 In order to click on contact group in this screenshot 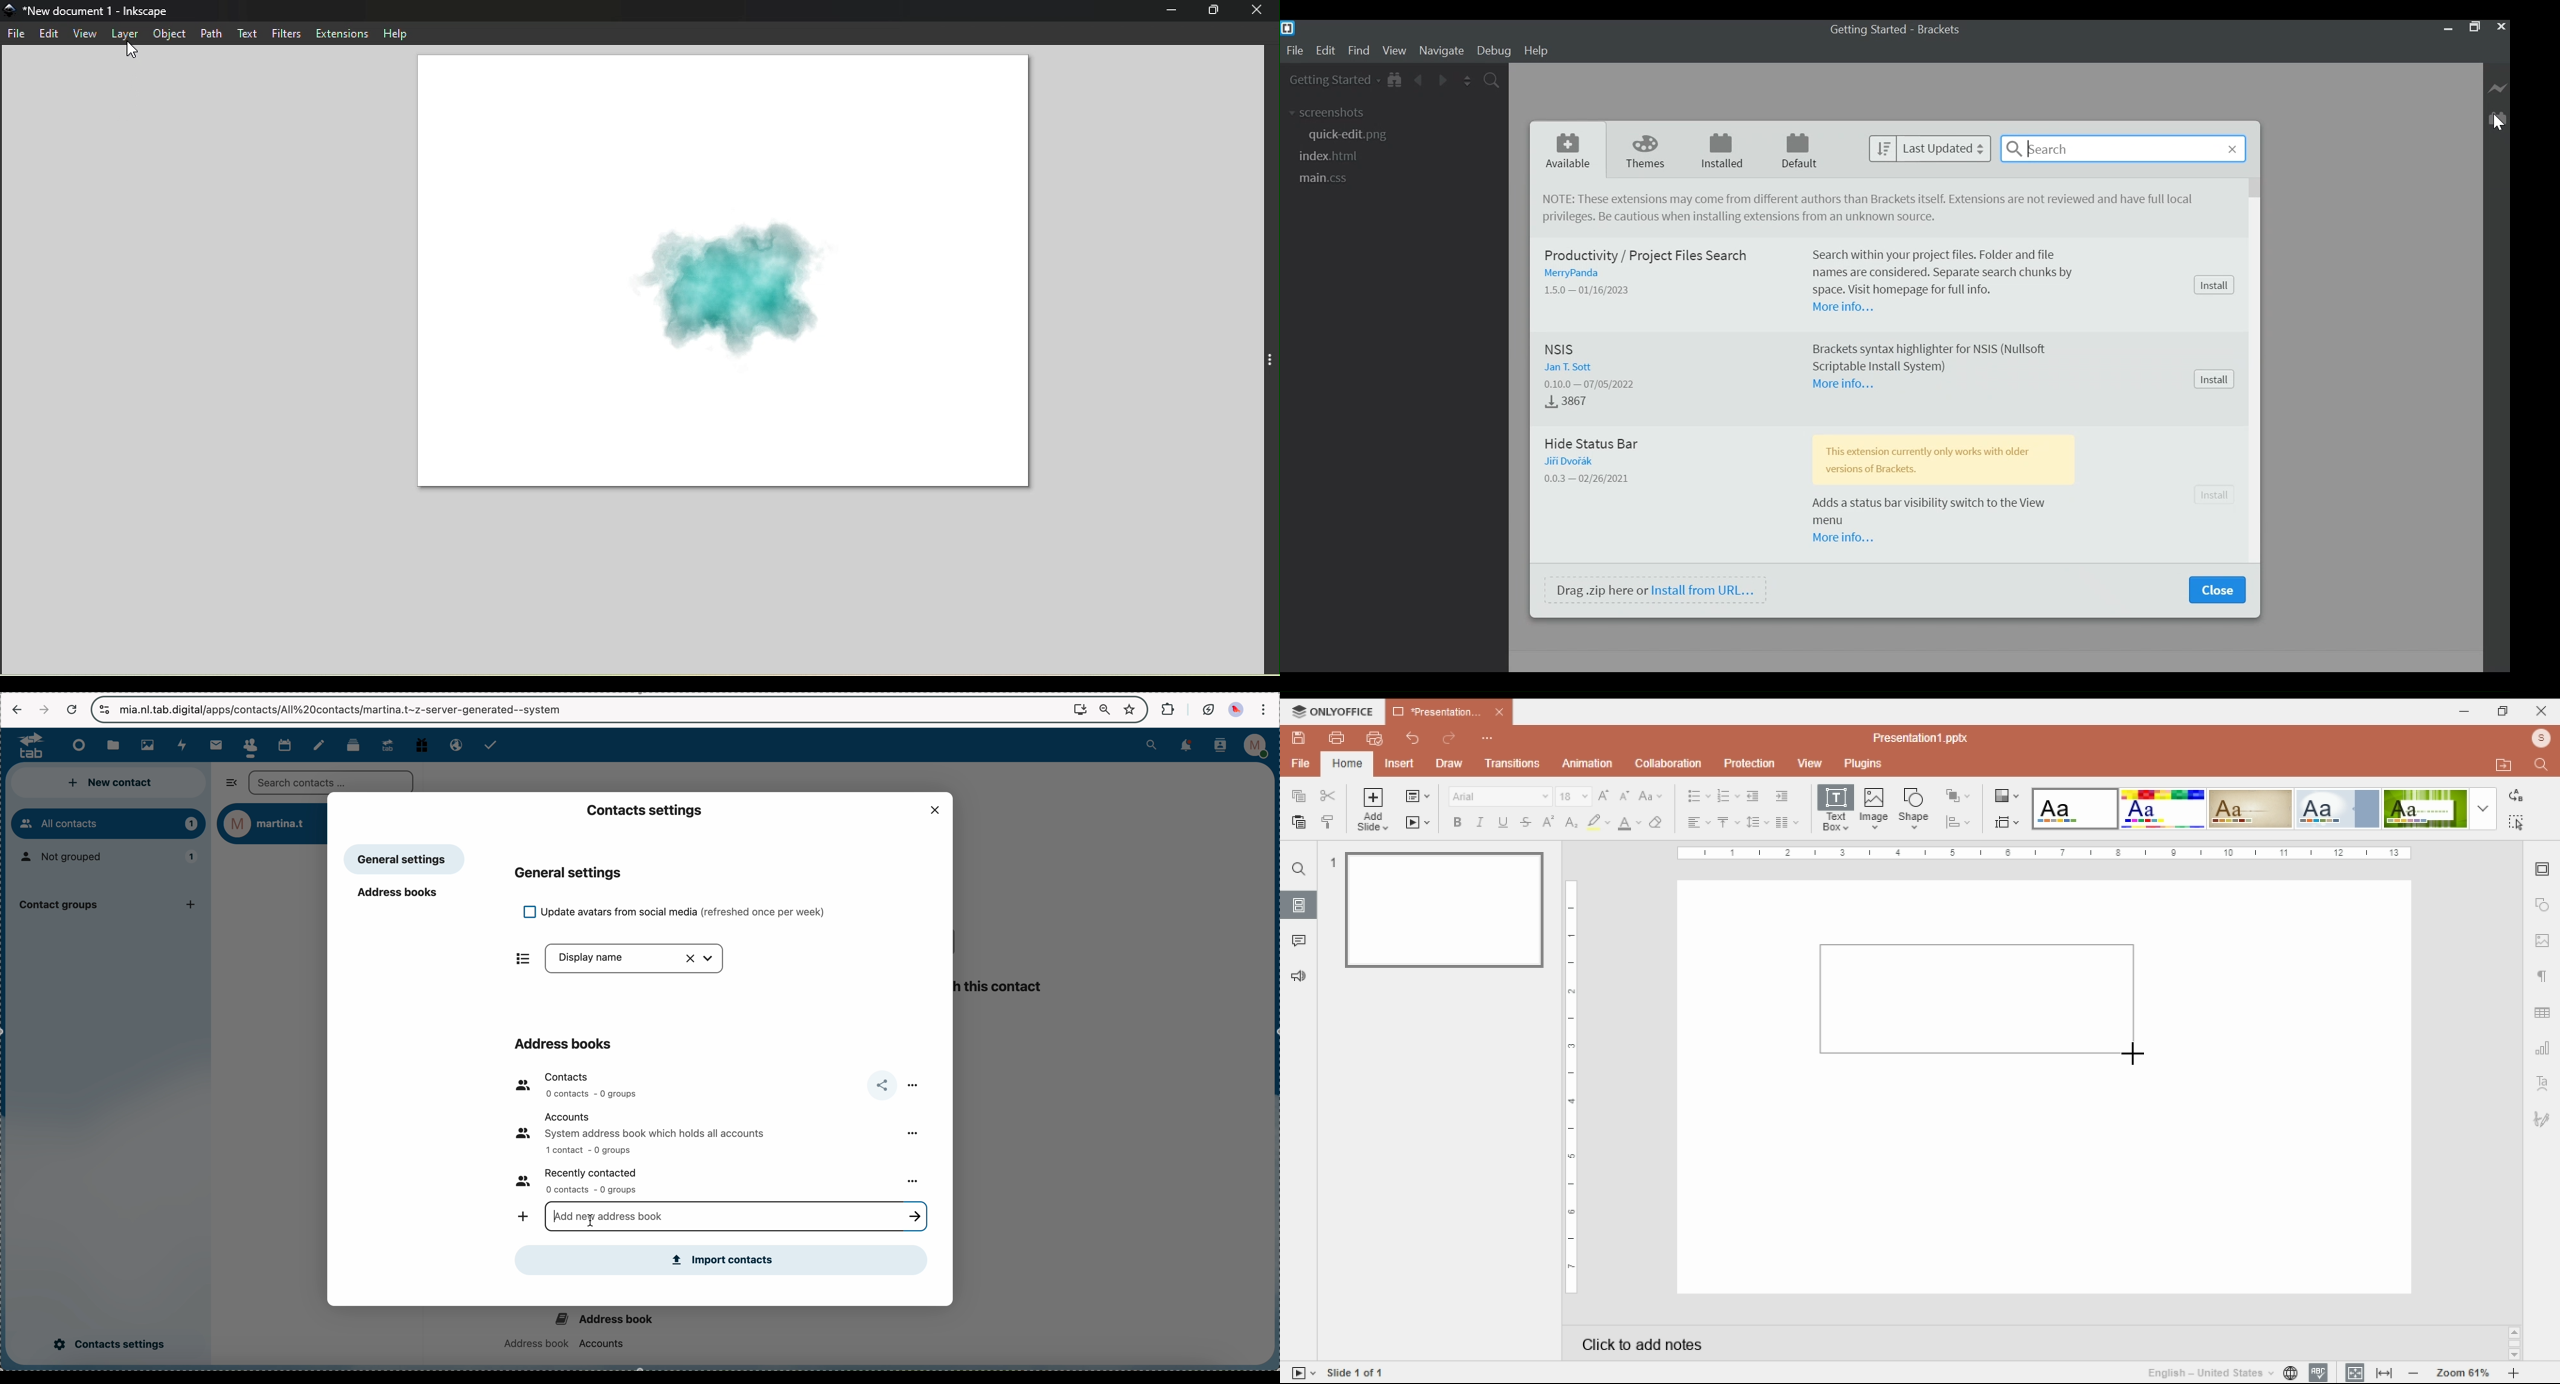, I will do `click(107, 908)`.